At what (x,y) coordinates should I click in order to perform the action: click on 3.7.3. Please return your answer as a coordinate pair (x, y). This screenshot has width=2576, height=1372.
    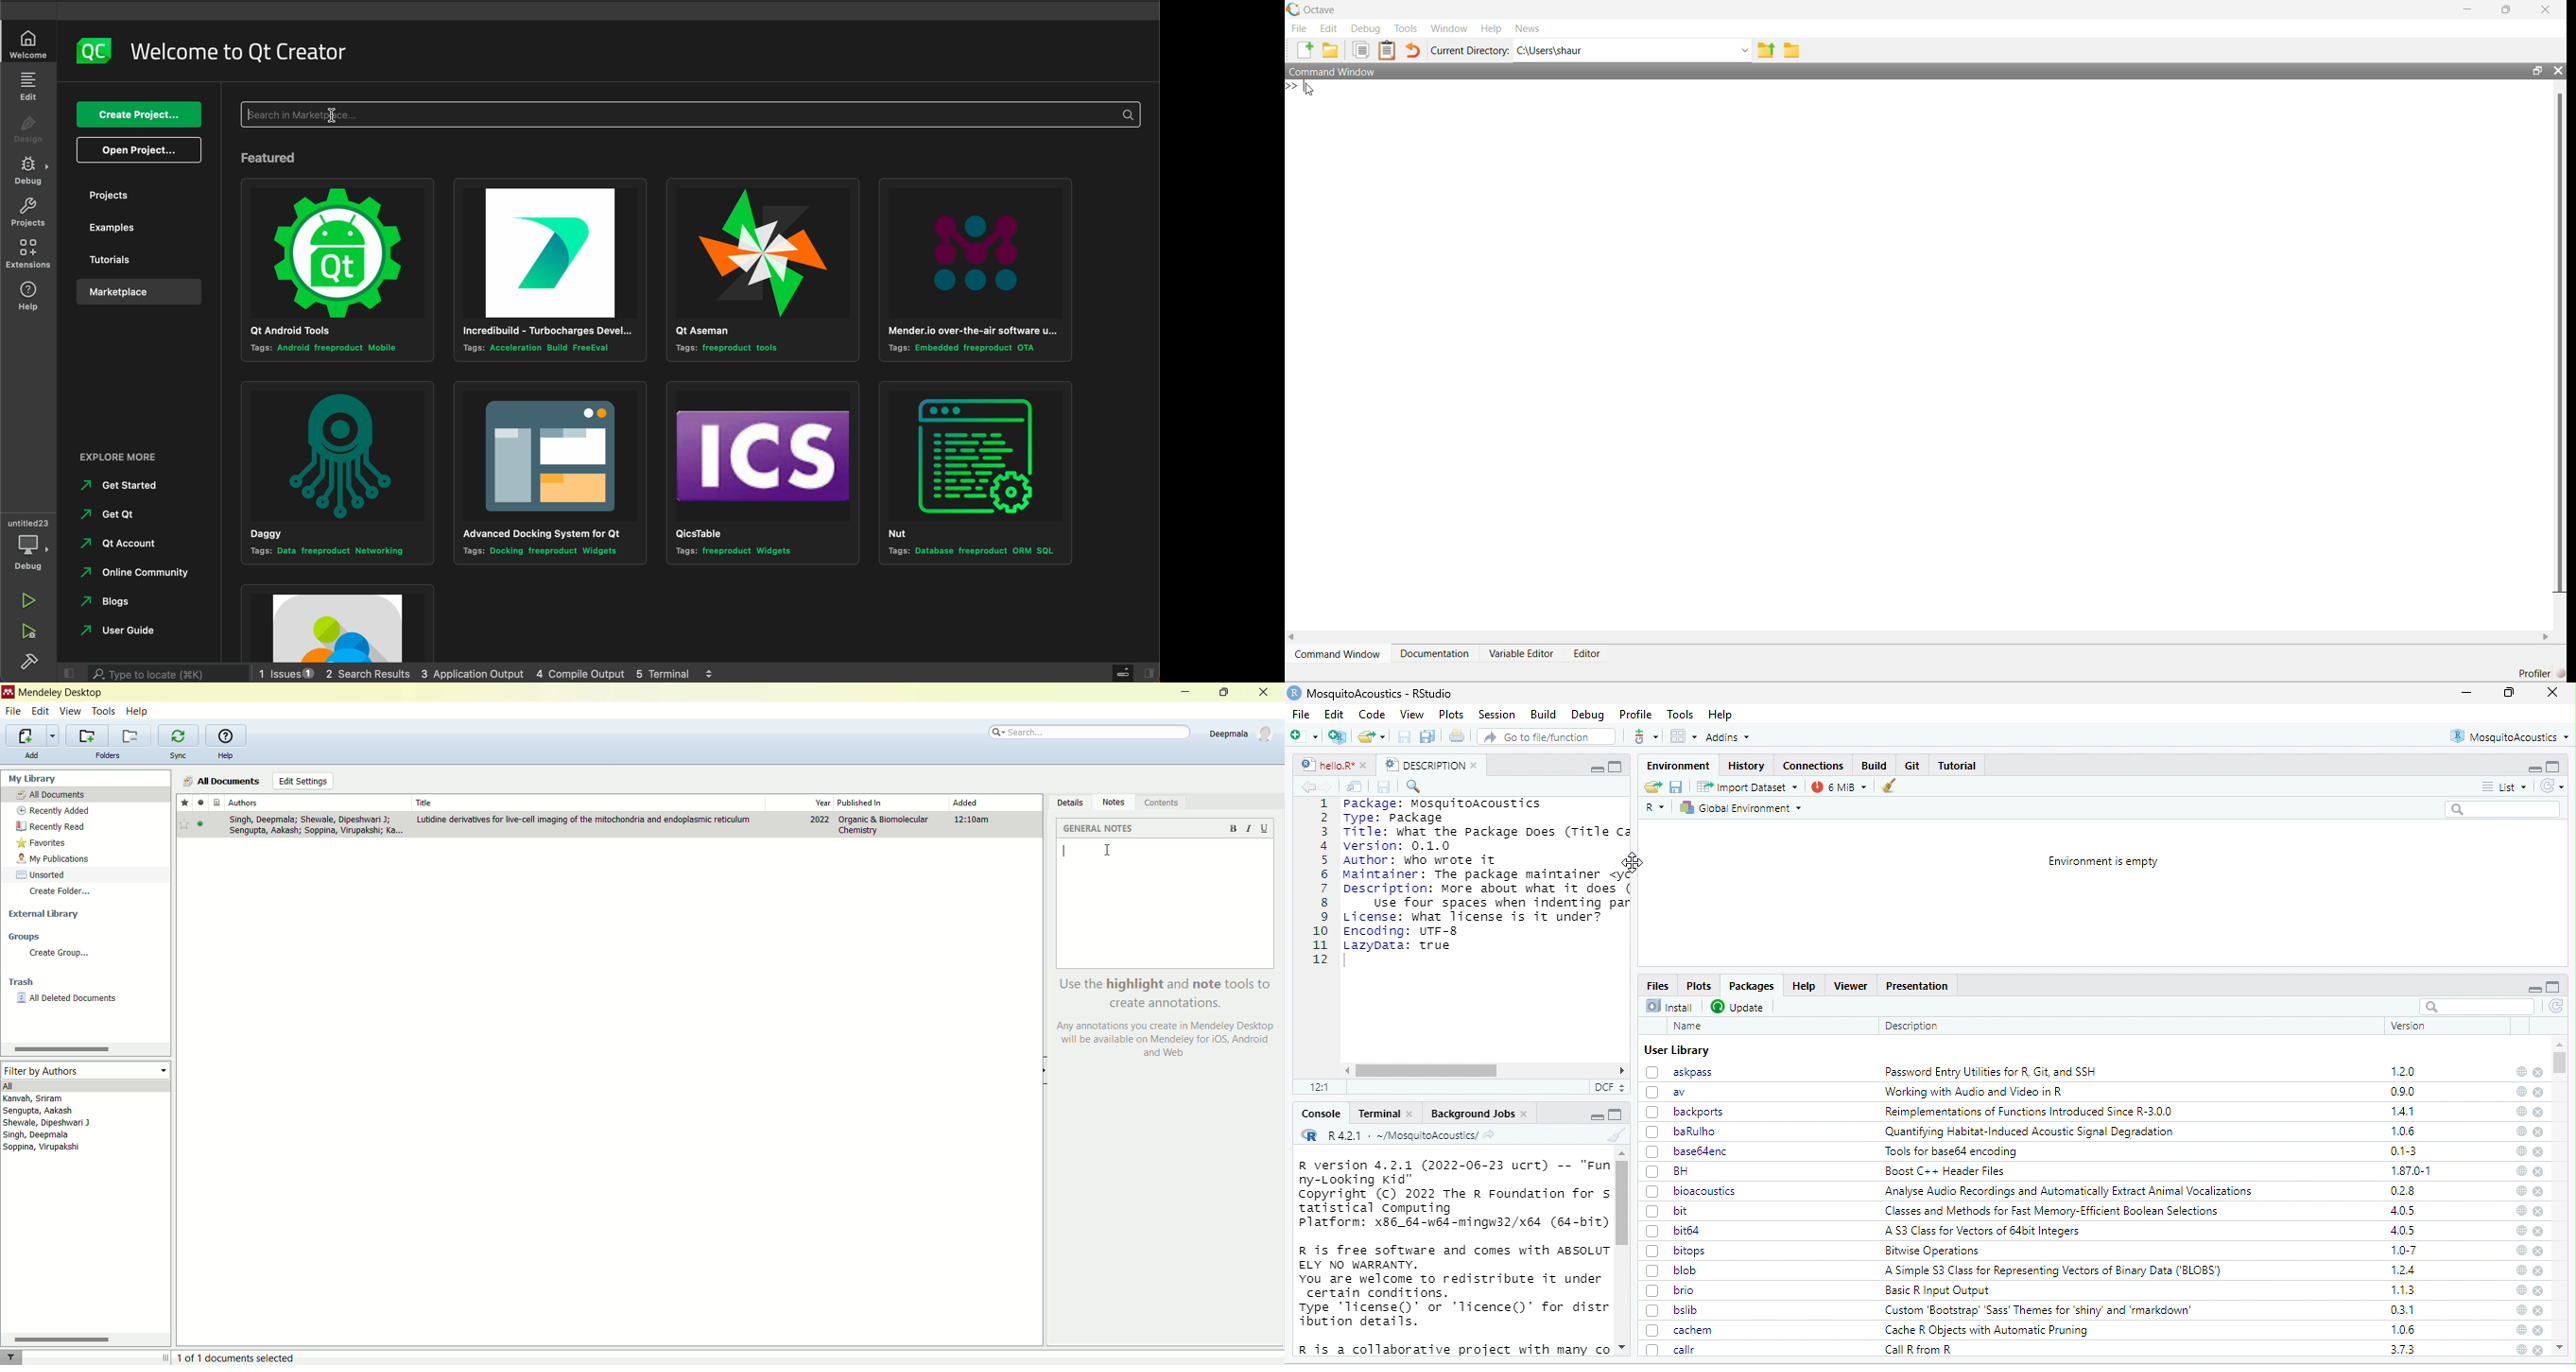
    Looking at the image, I should click on (2403, 1349).